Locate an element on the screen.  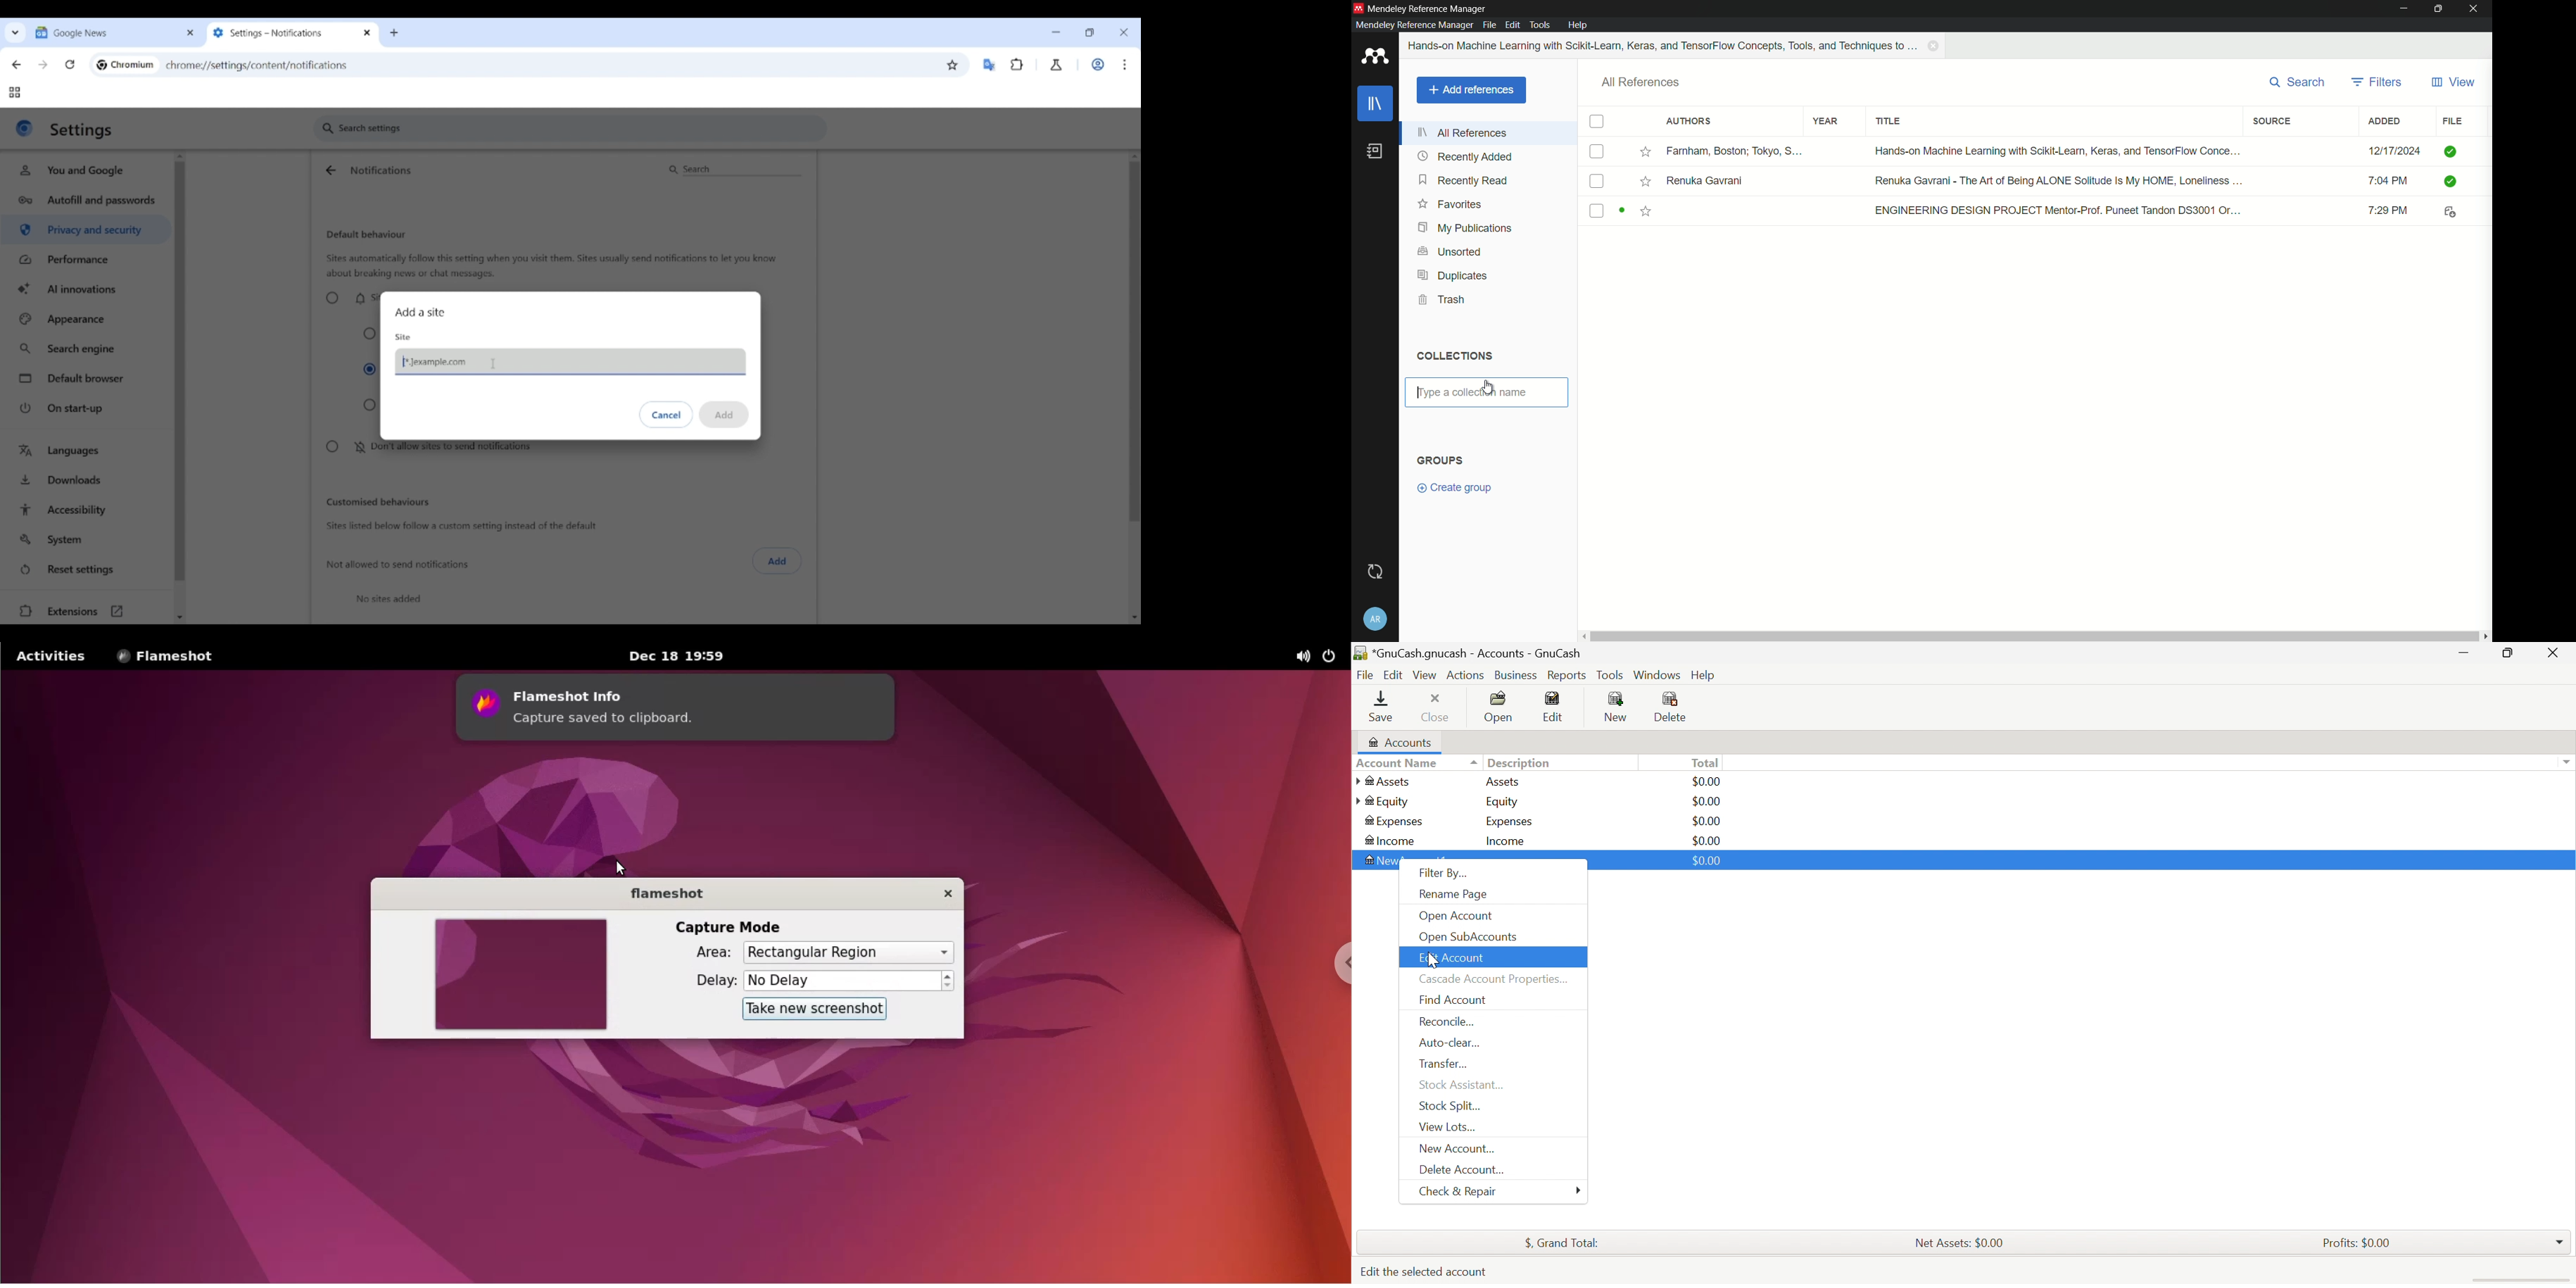
groups is located at coordinates (1440, 460).